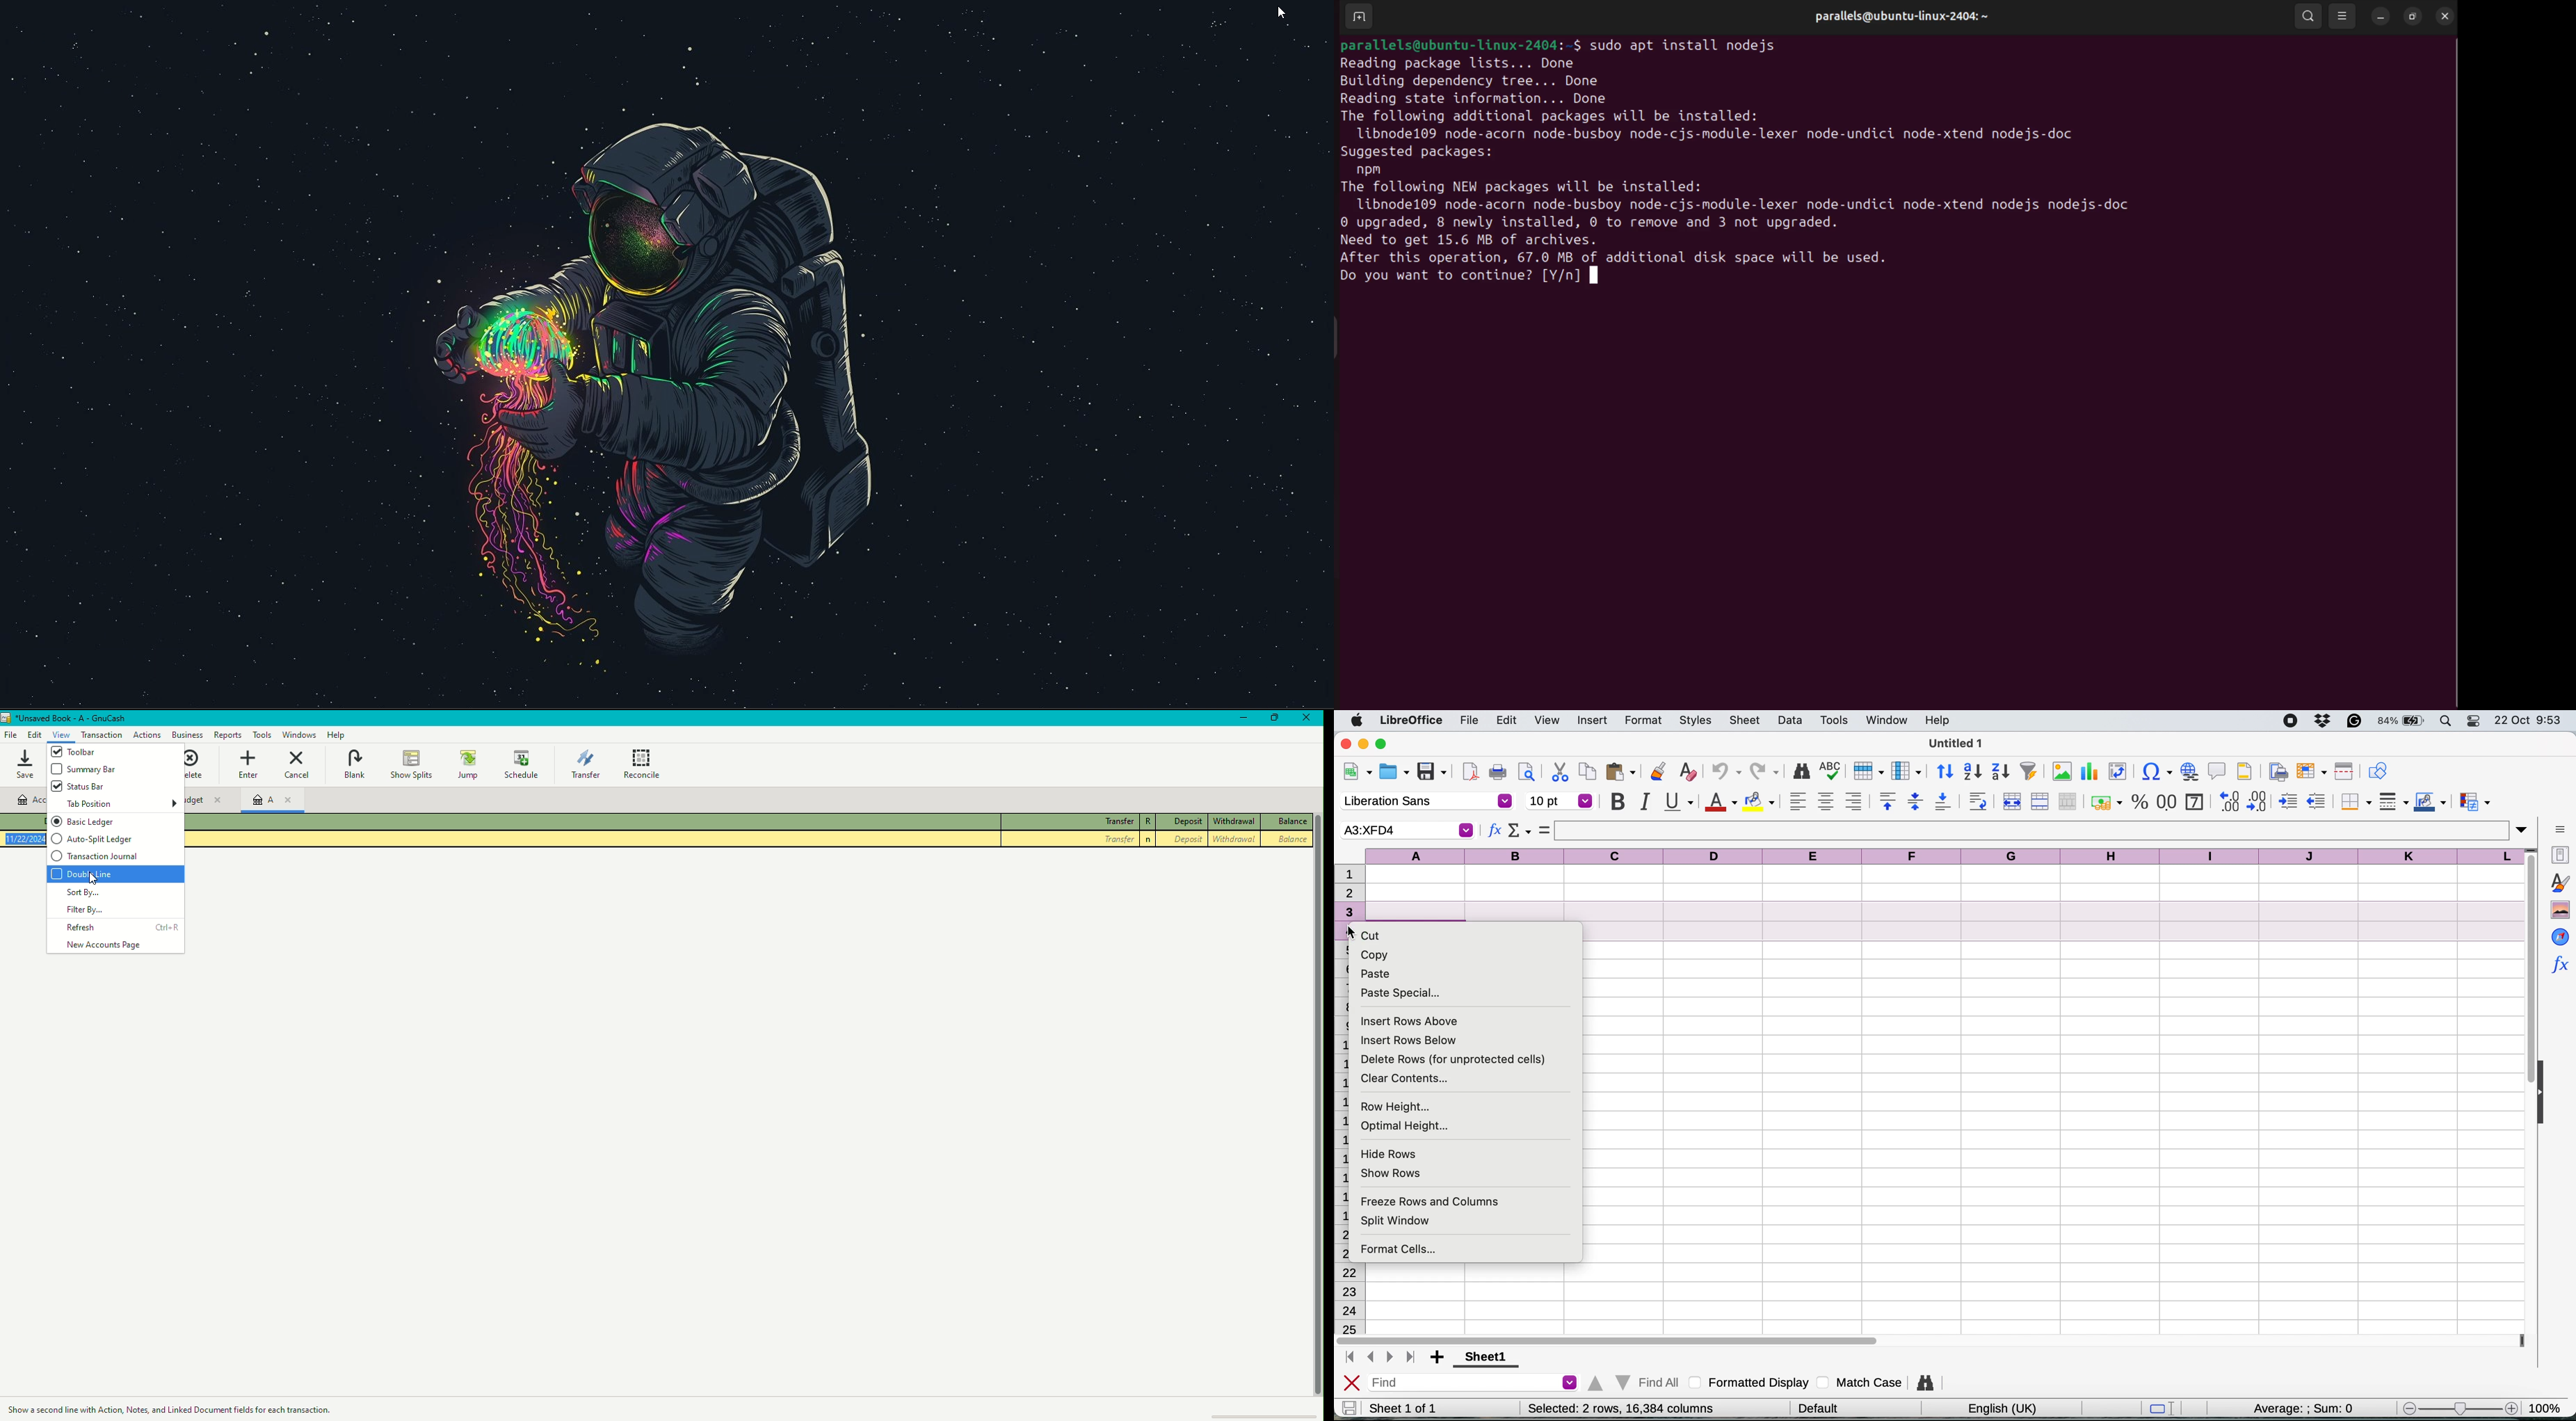 The image size is (2576, 1428). I want to click on freeze rows and columns, so click(1429, 1201).